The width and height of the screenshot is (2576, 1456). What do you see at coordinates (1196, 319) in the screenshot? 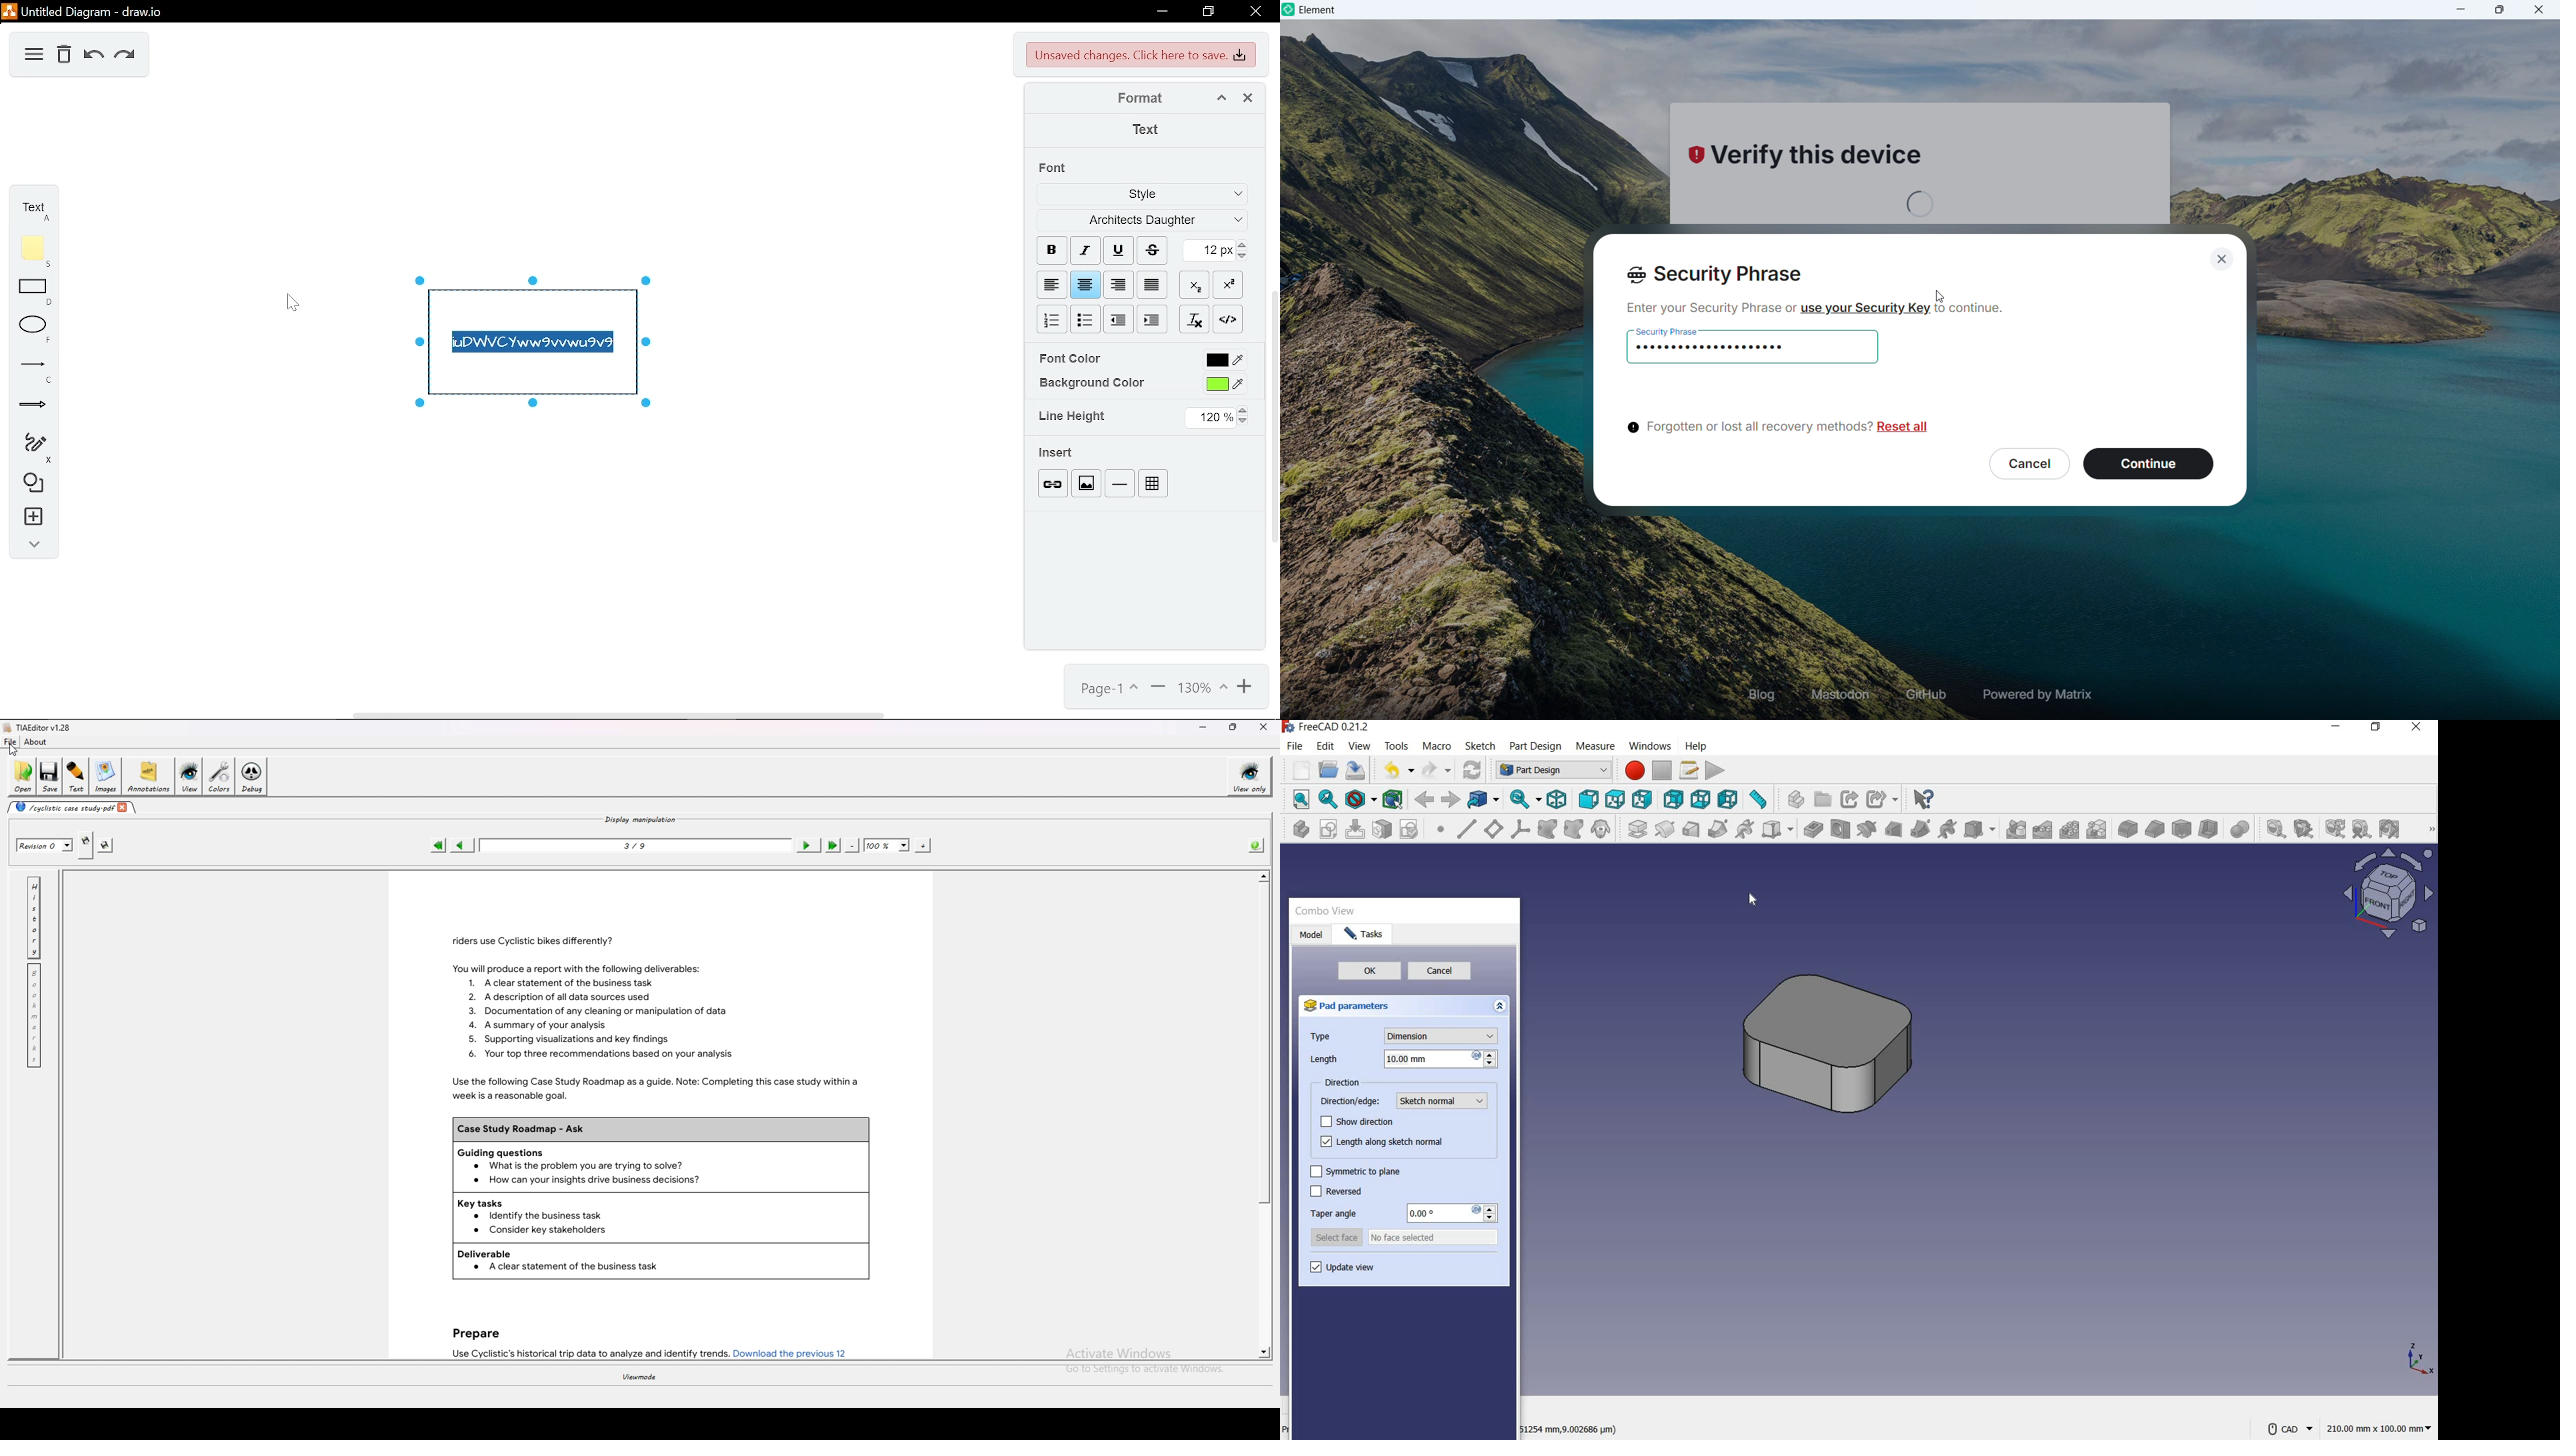
I see `clear formatting` at bounding box center [1196, 319].